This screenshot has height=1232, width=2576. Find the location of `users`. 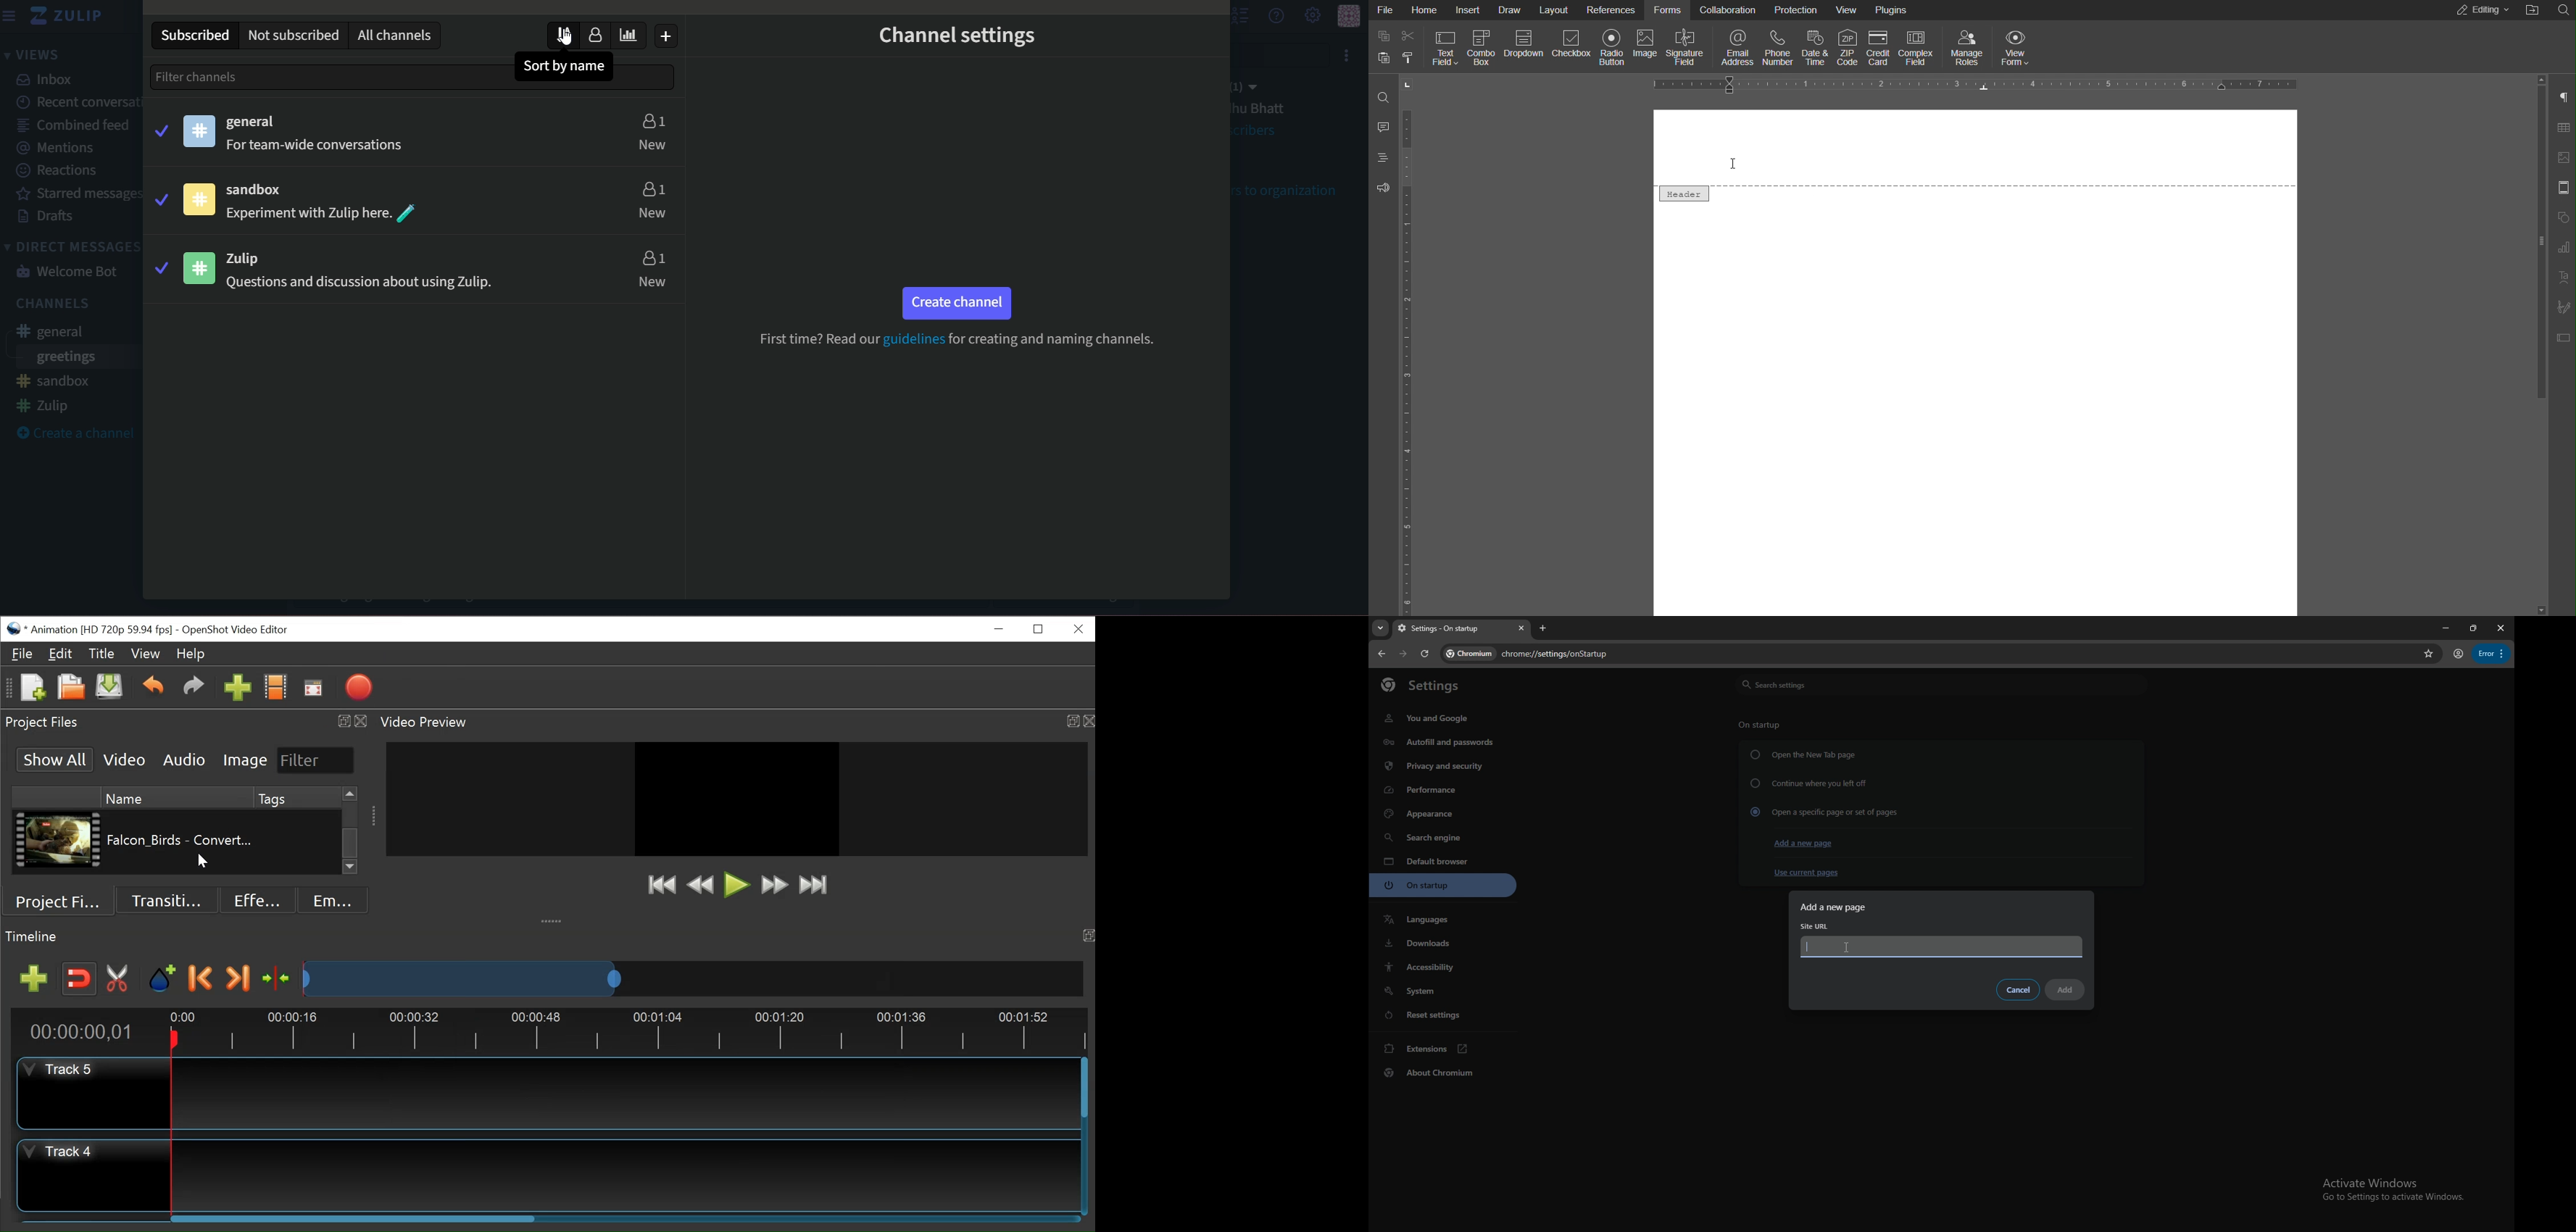

users is located at coordinates (652, 200).